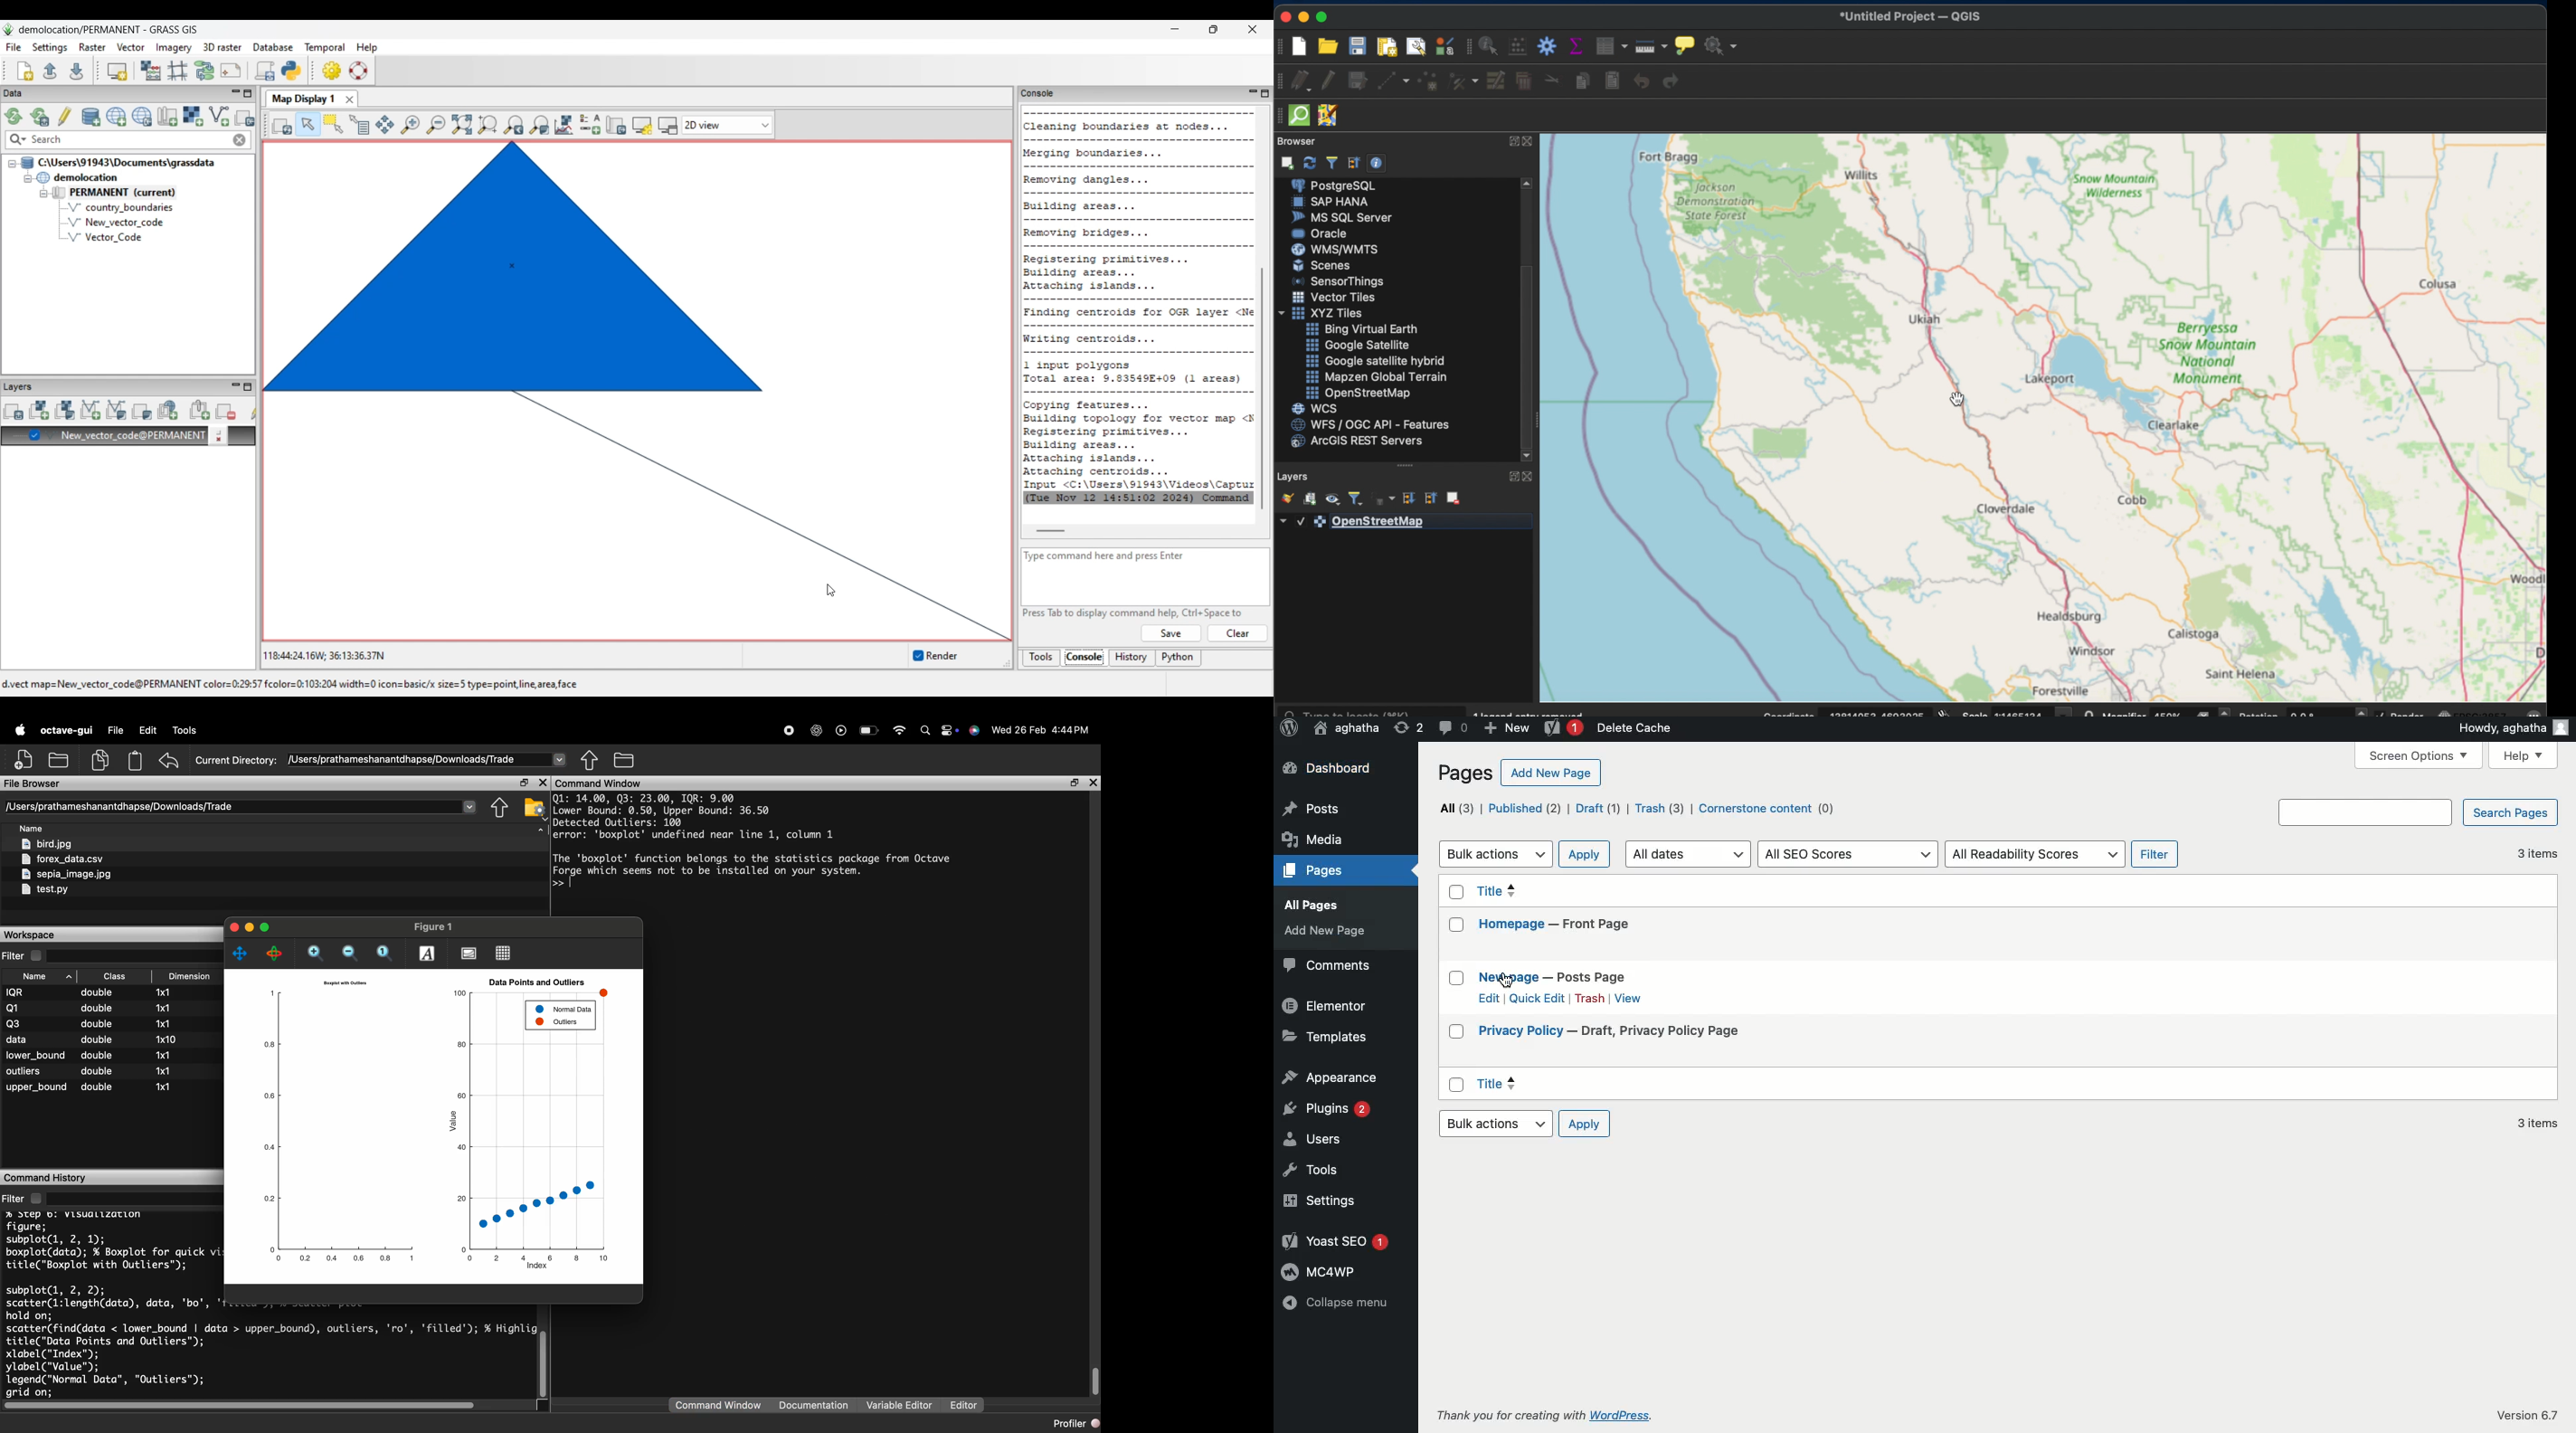 Image resolution: width=2576 pixels, height=1456 pixels. I want to click on cursor, so click(1509, 981).